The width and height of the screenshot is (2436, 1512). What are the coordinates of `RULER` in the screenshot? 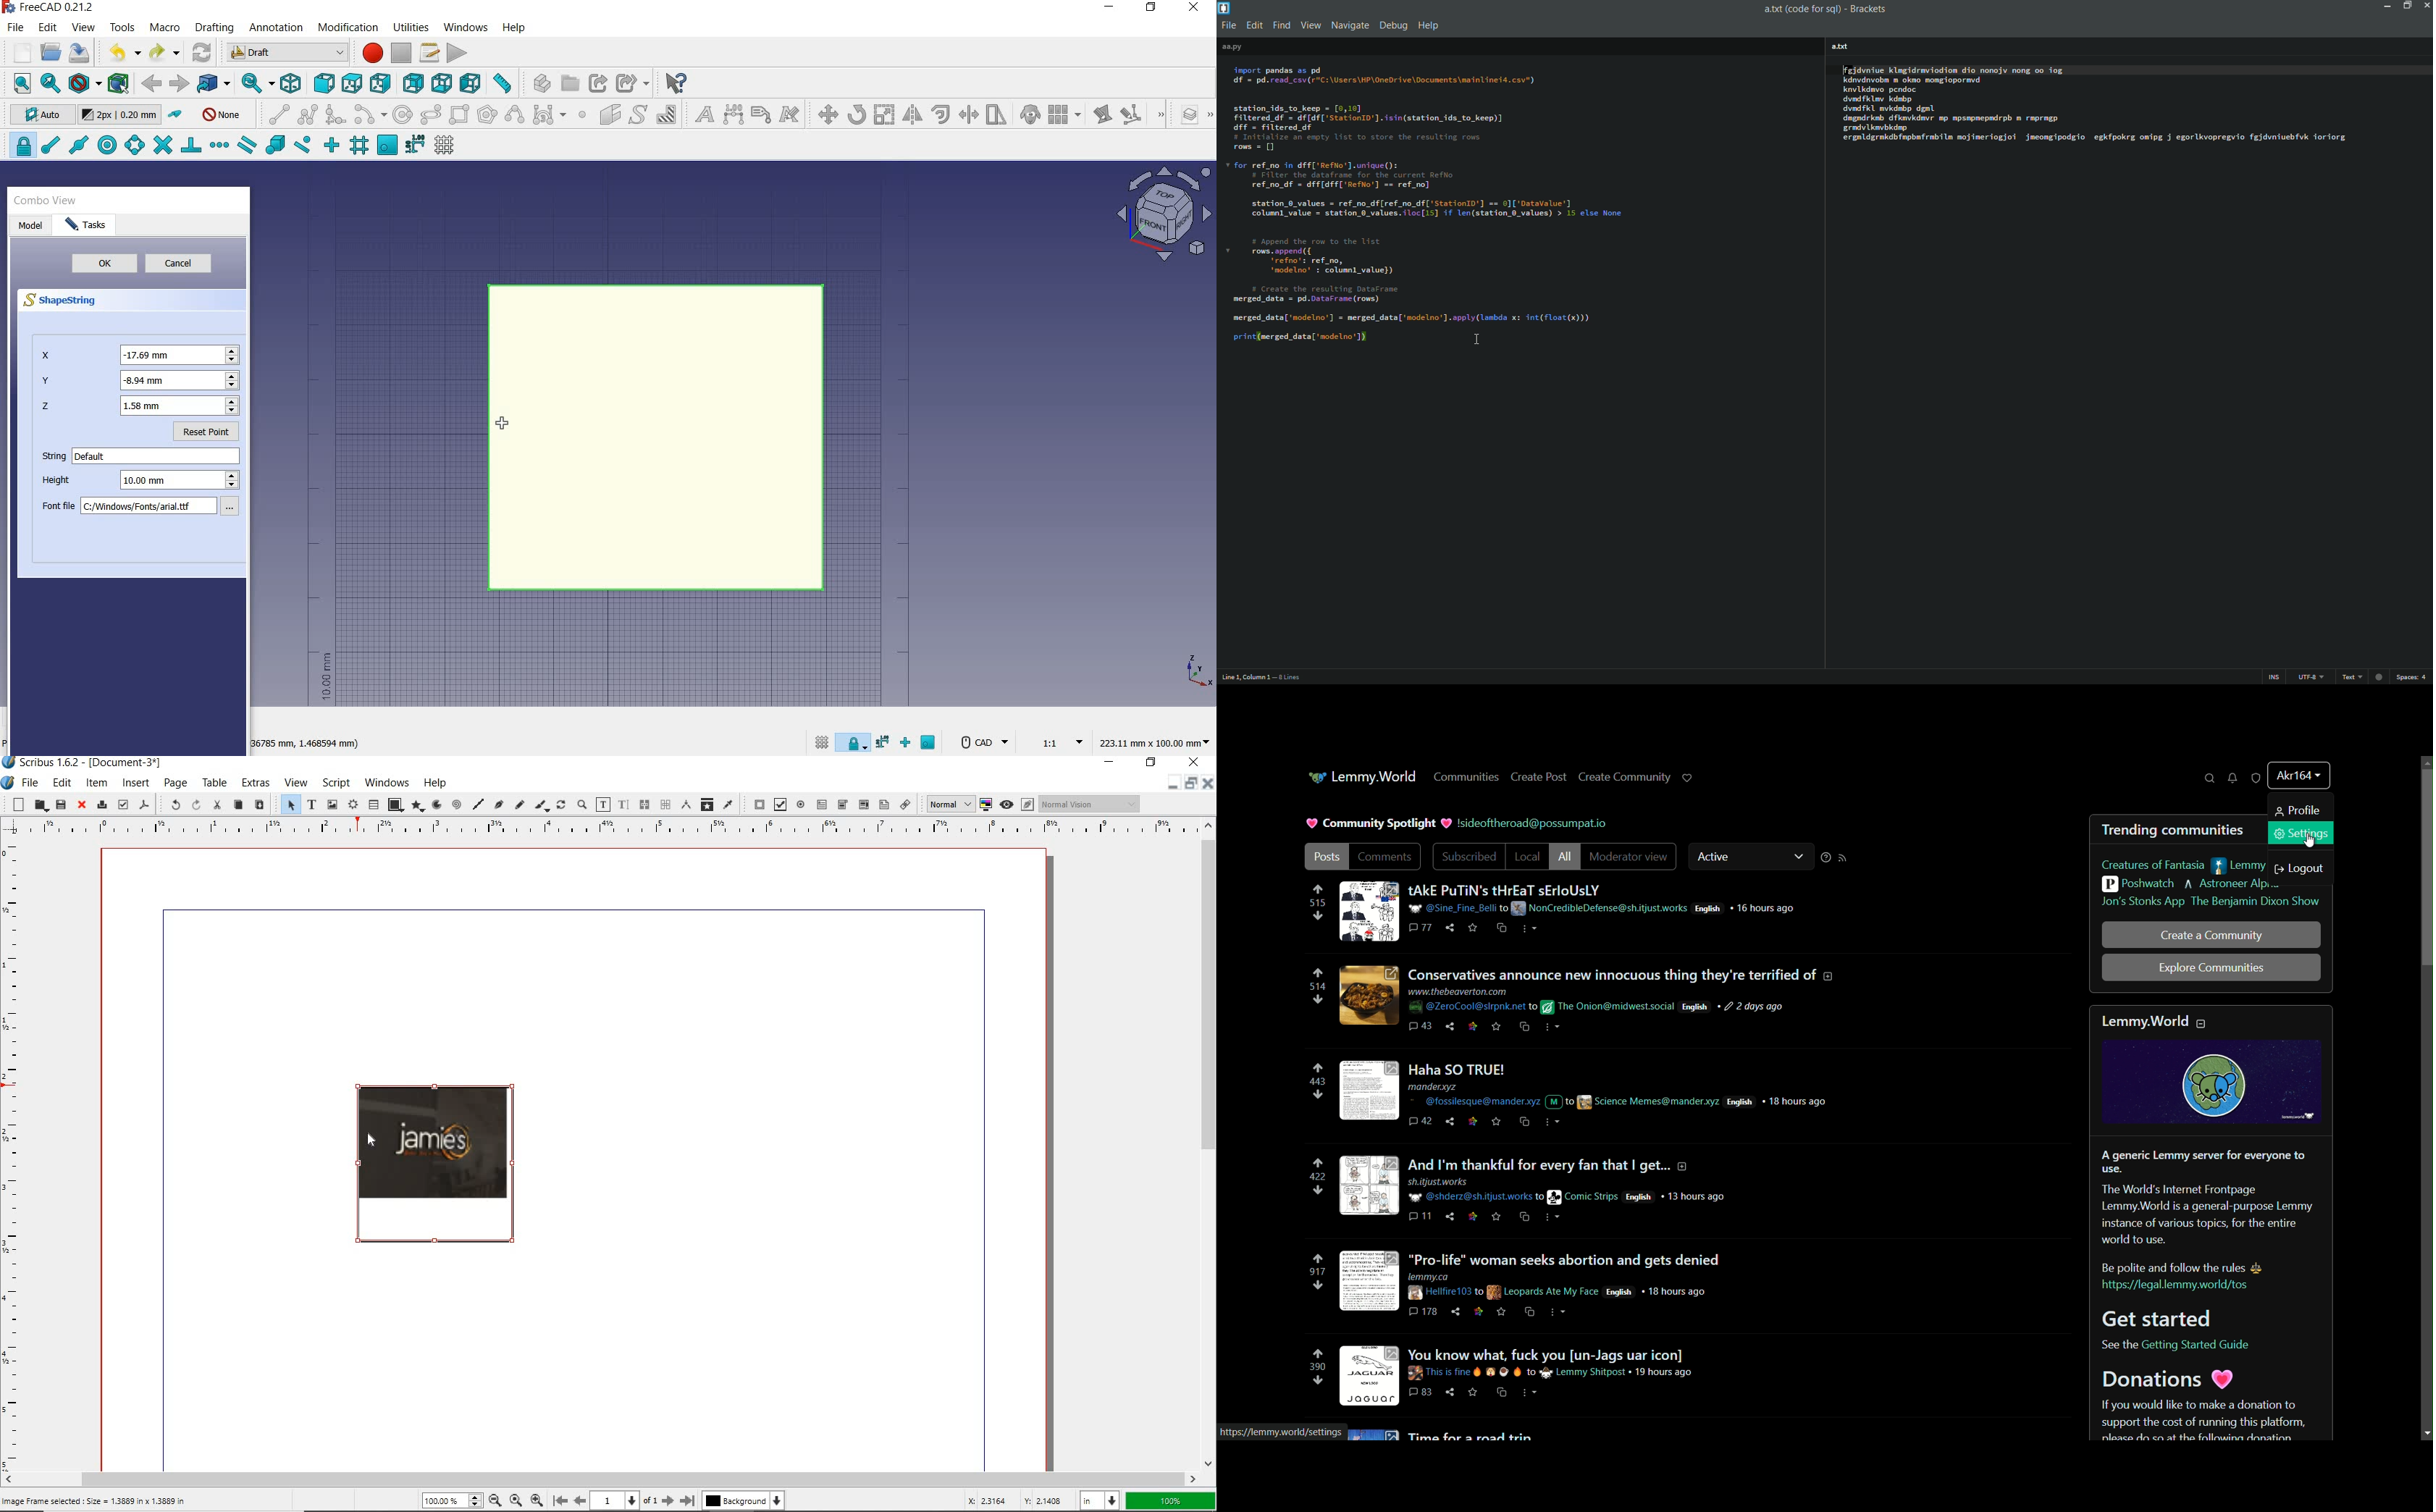 It's located at (595, 827).